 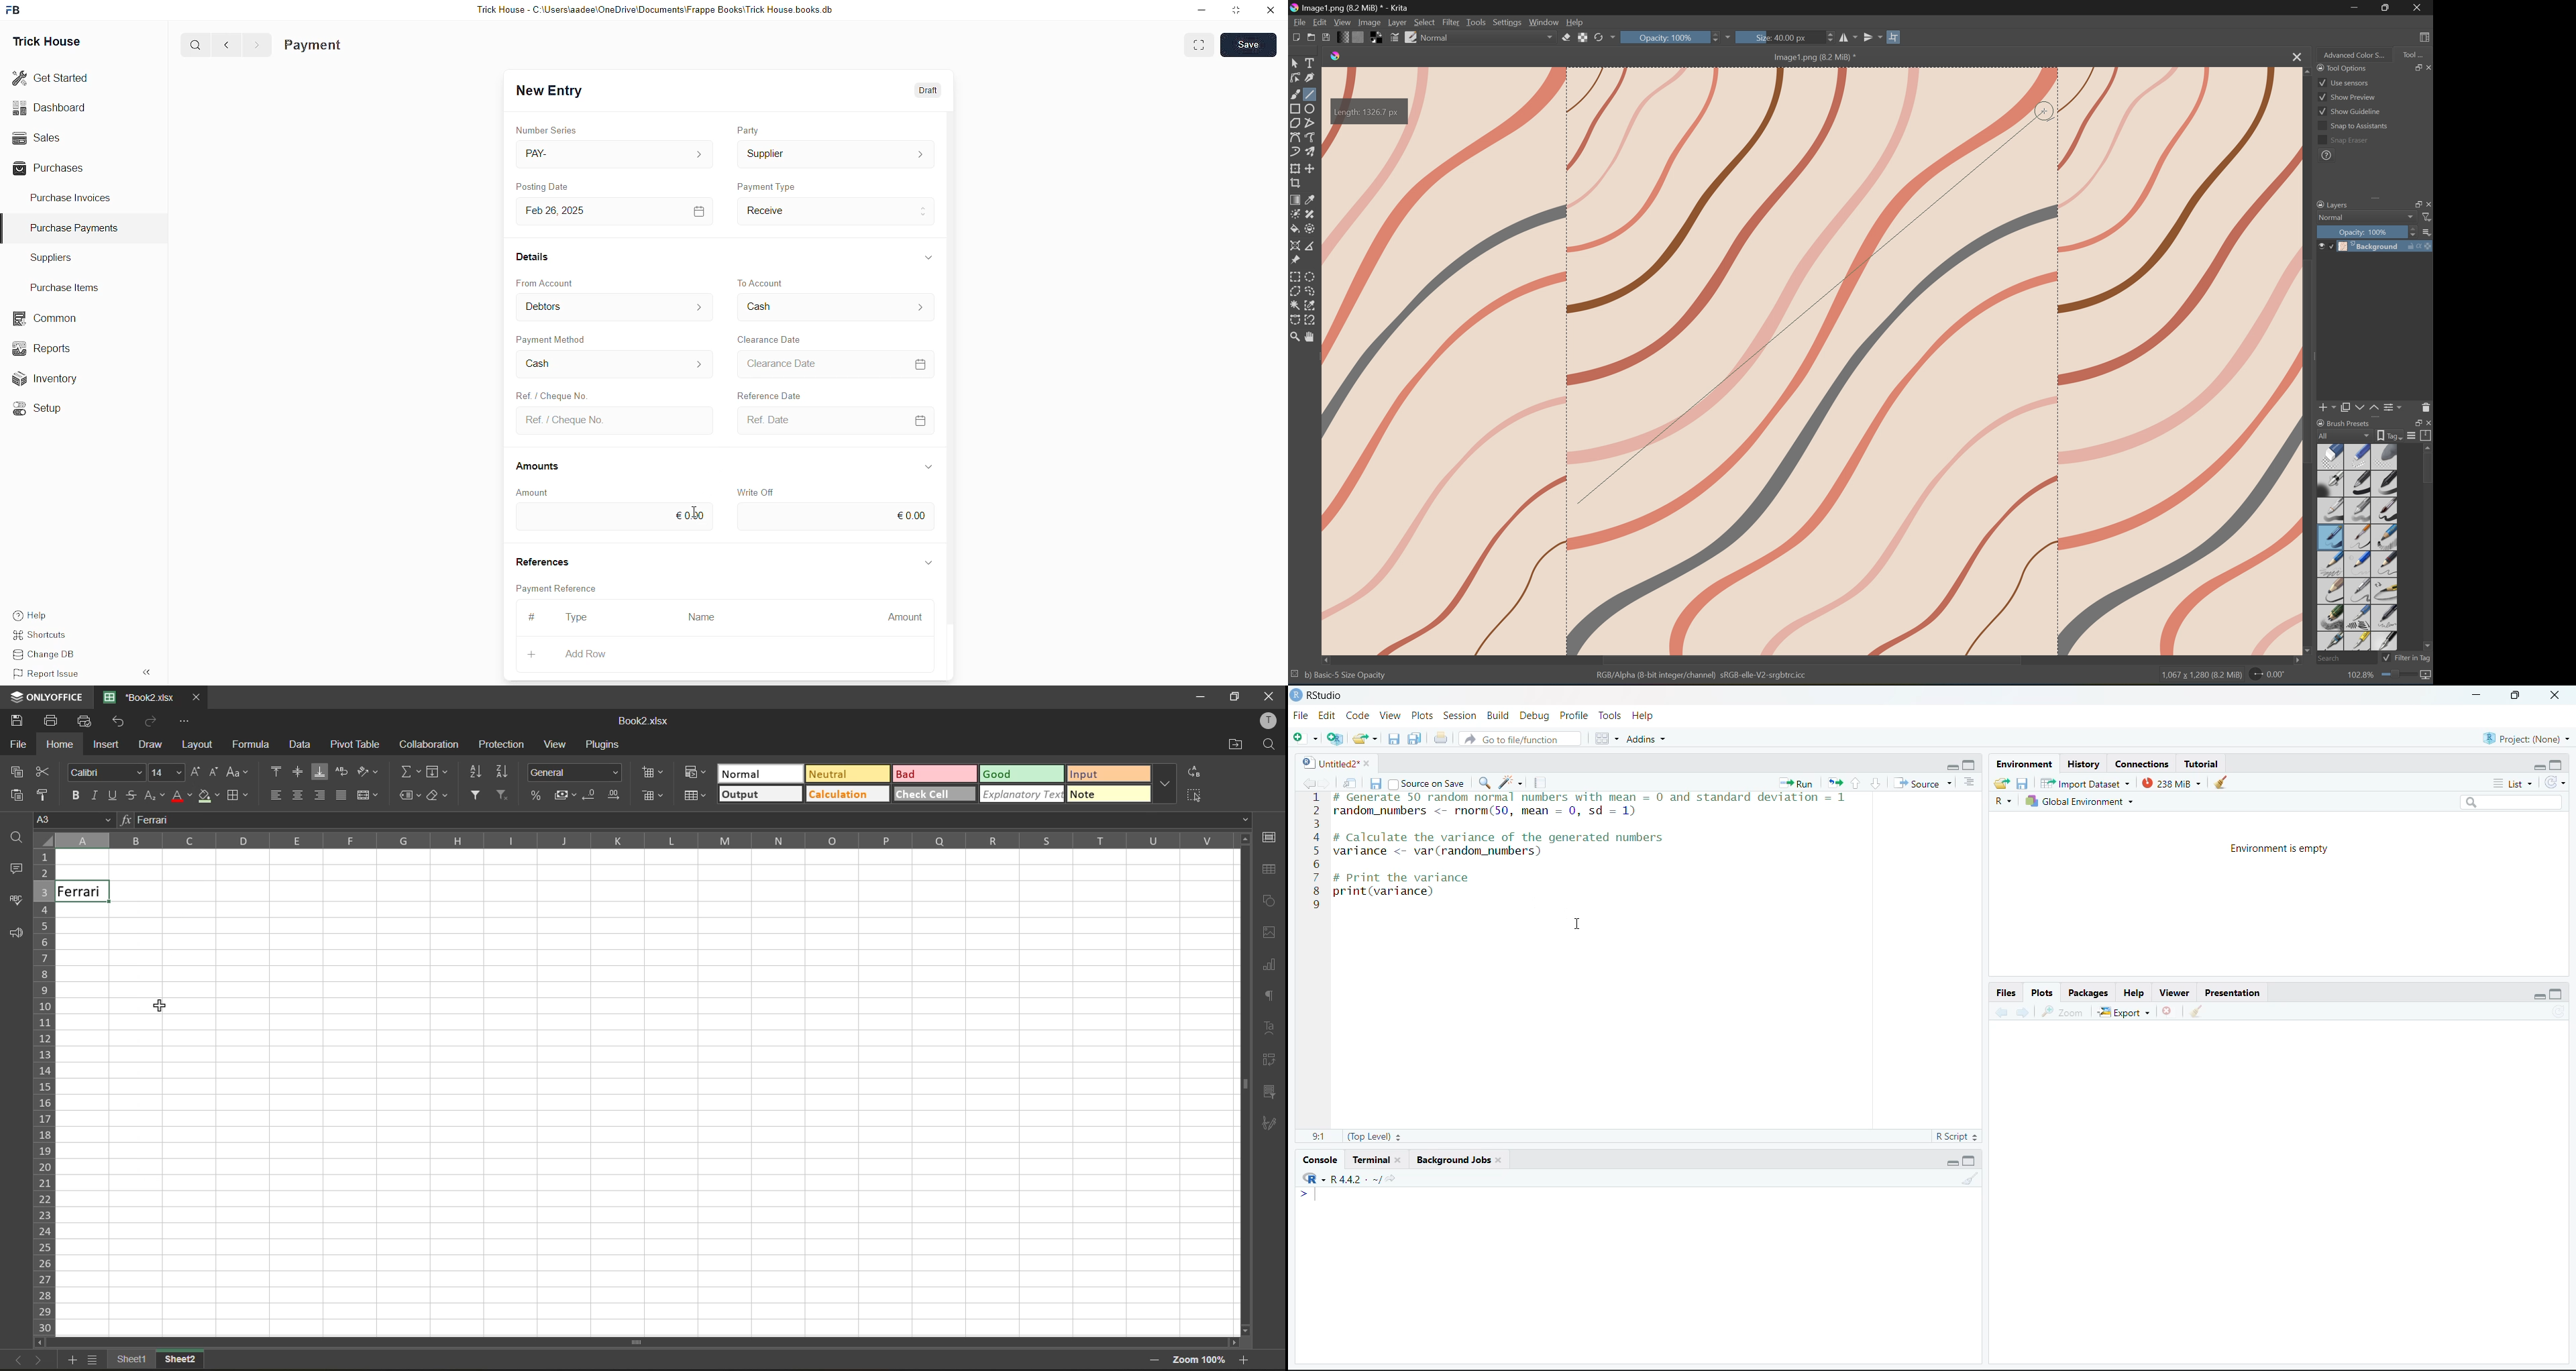 I want to click on Connections, so click(x=2143, y=765).